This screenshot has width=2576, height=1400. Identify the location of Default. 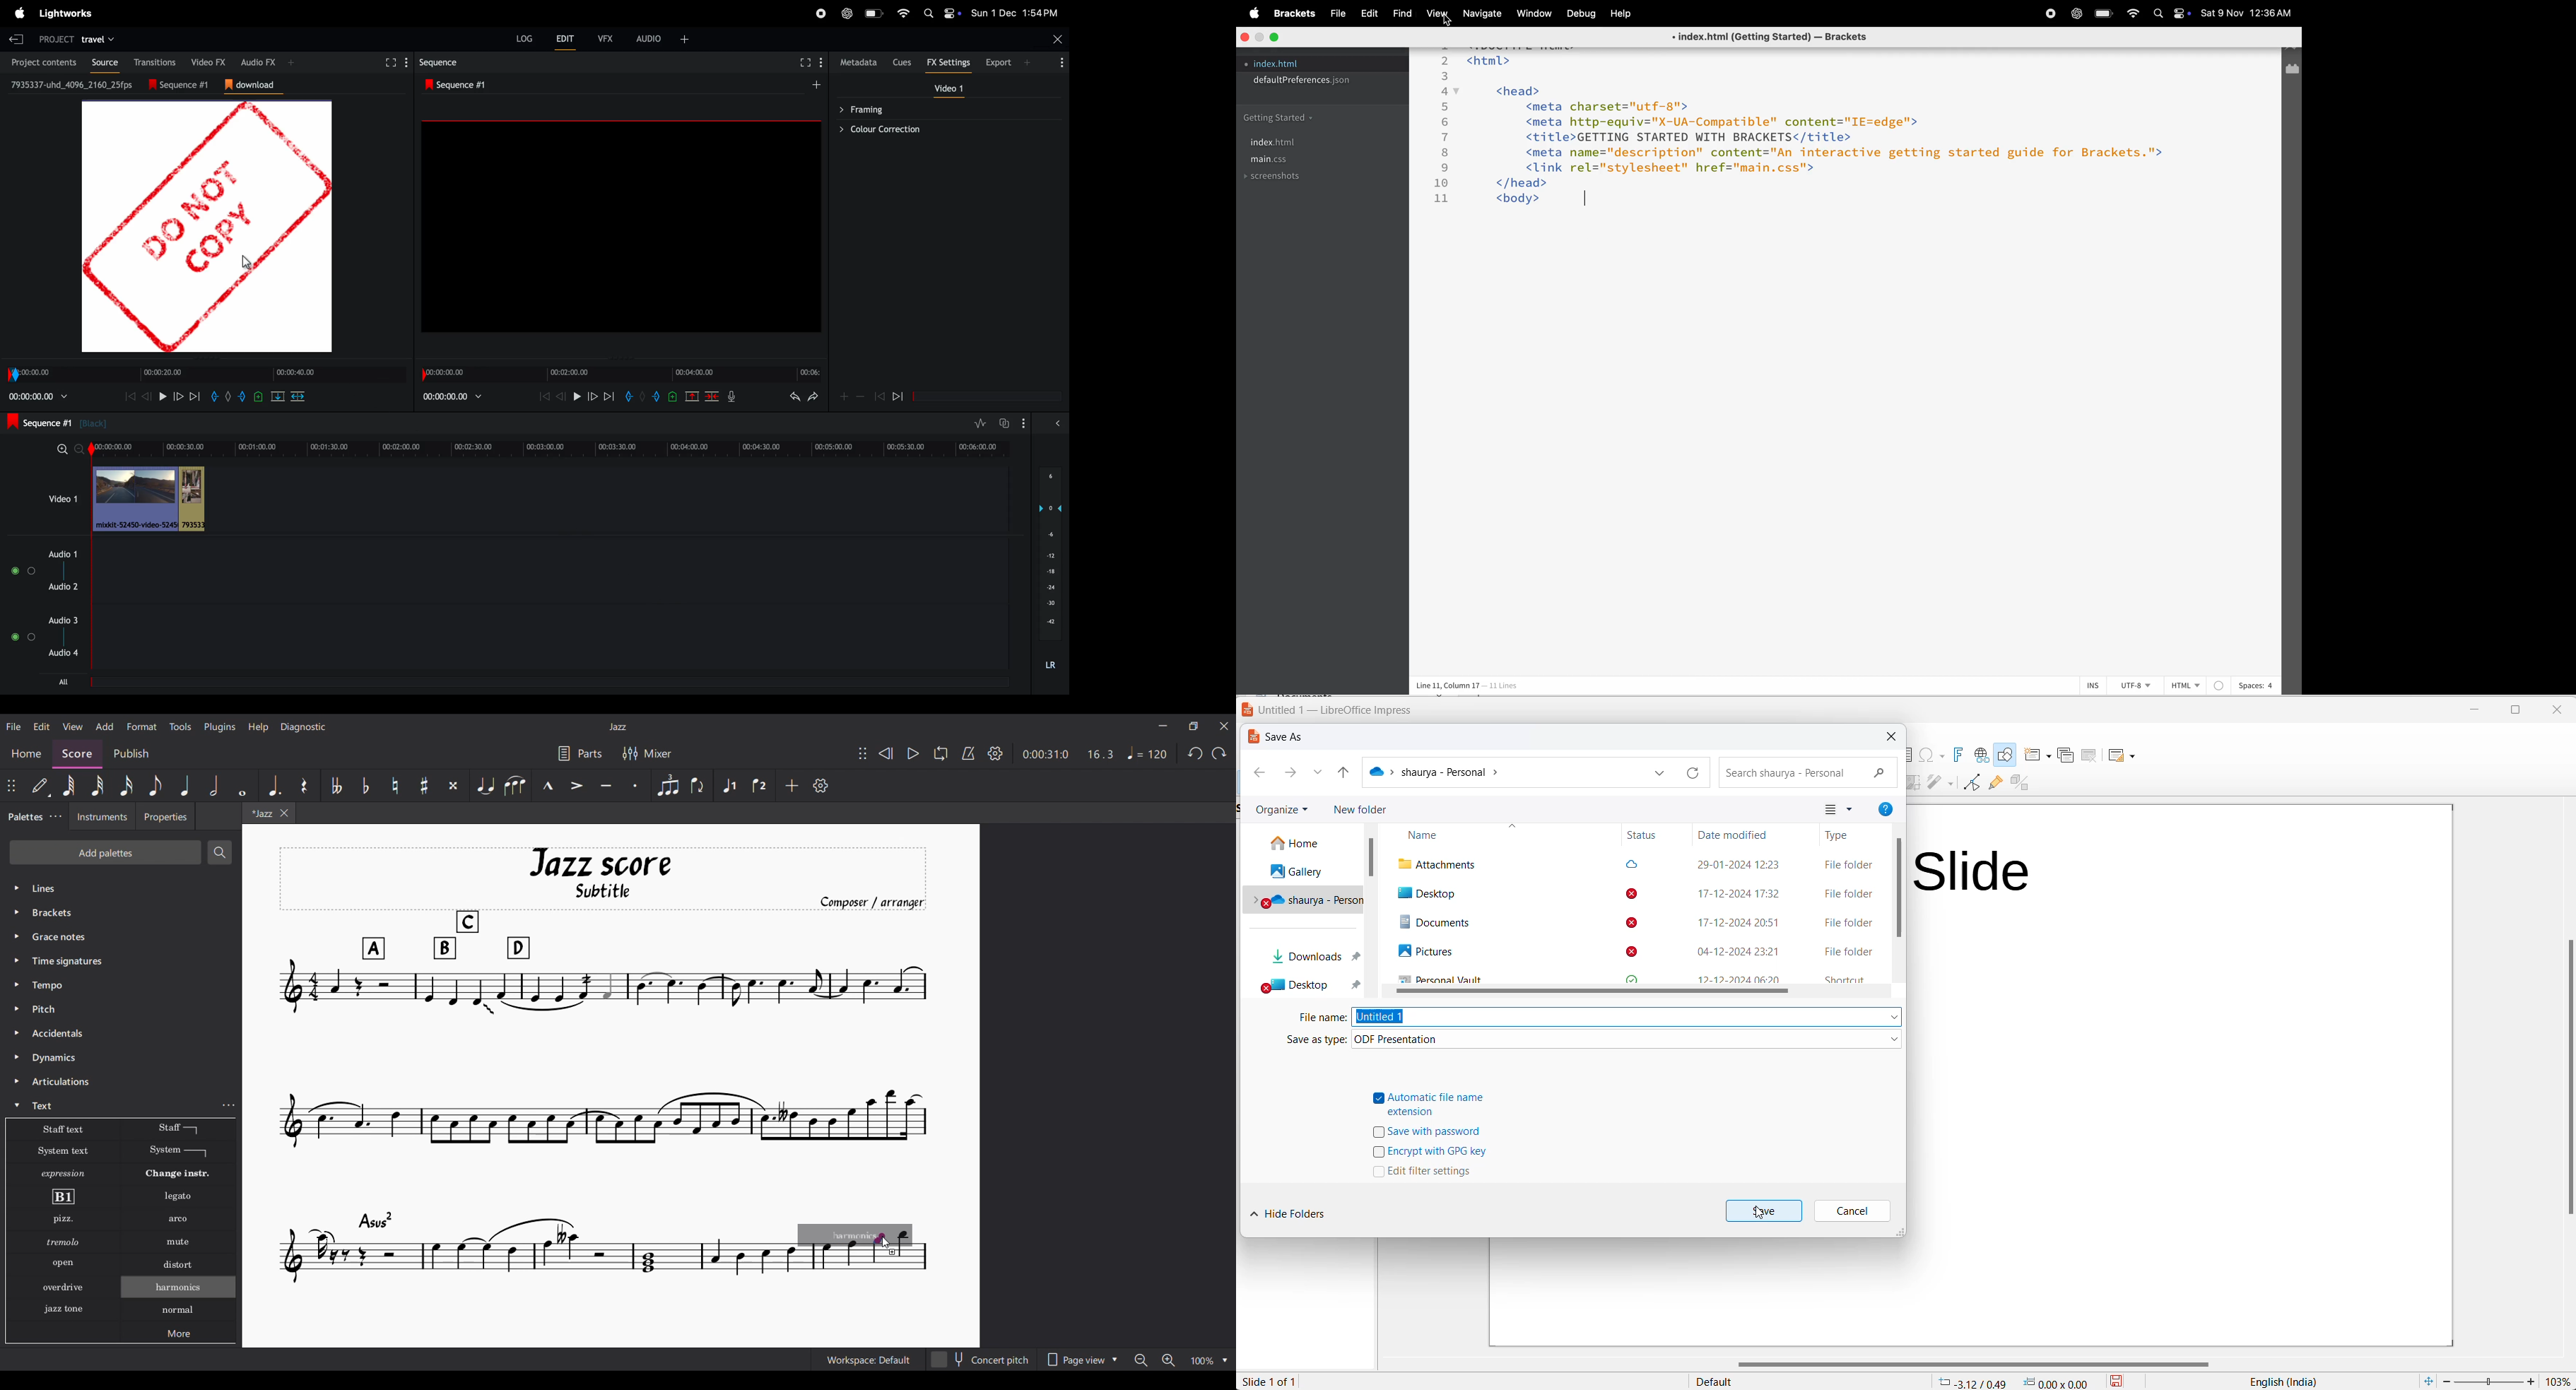
(43, 789).